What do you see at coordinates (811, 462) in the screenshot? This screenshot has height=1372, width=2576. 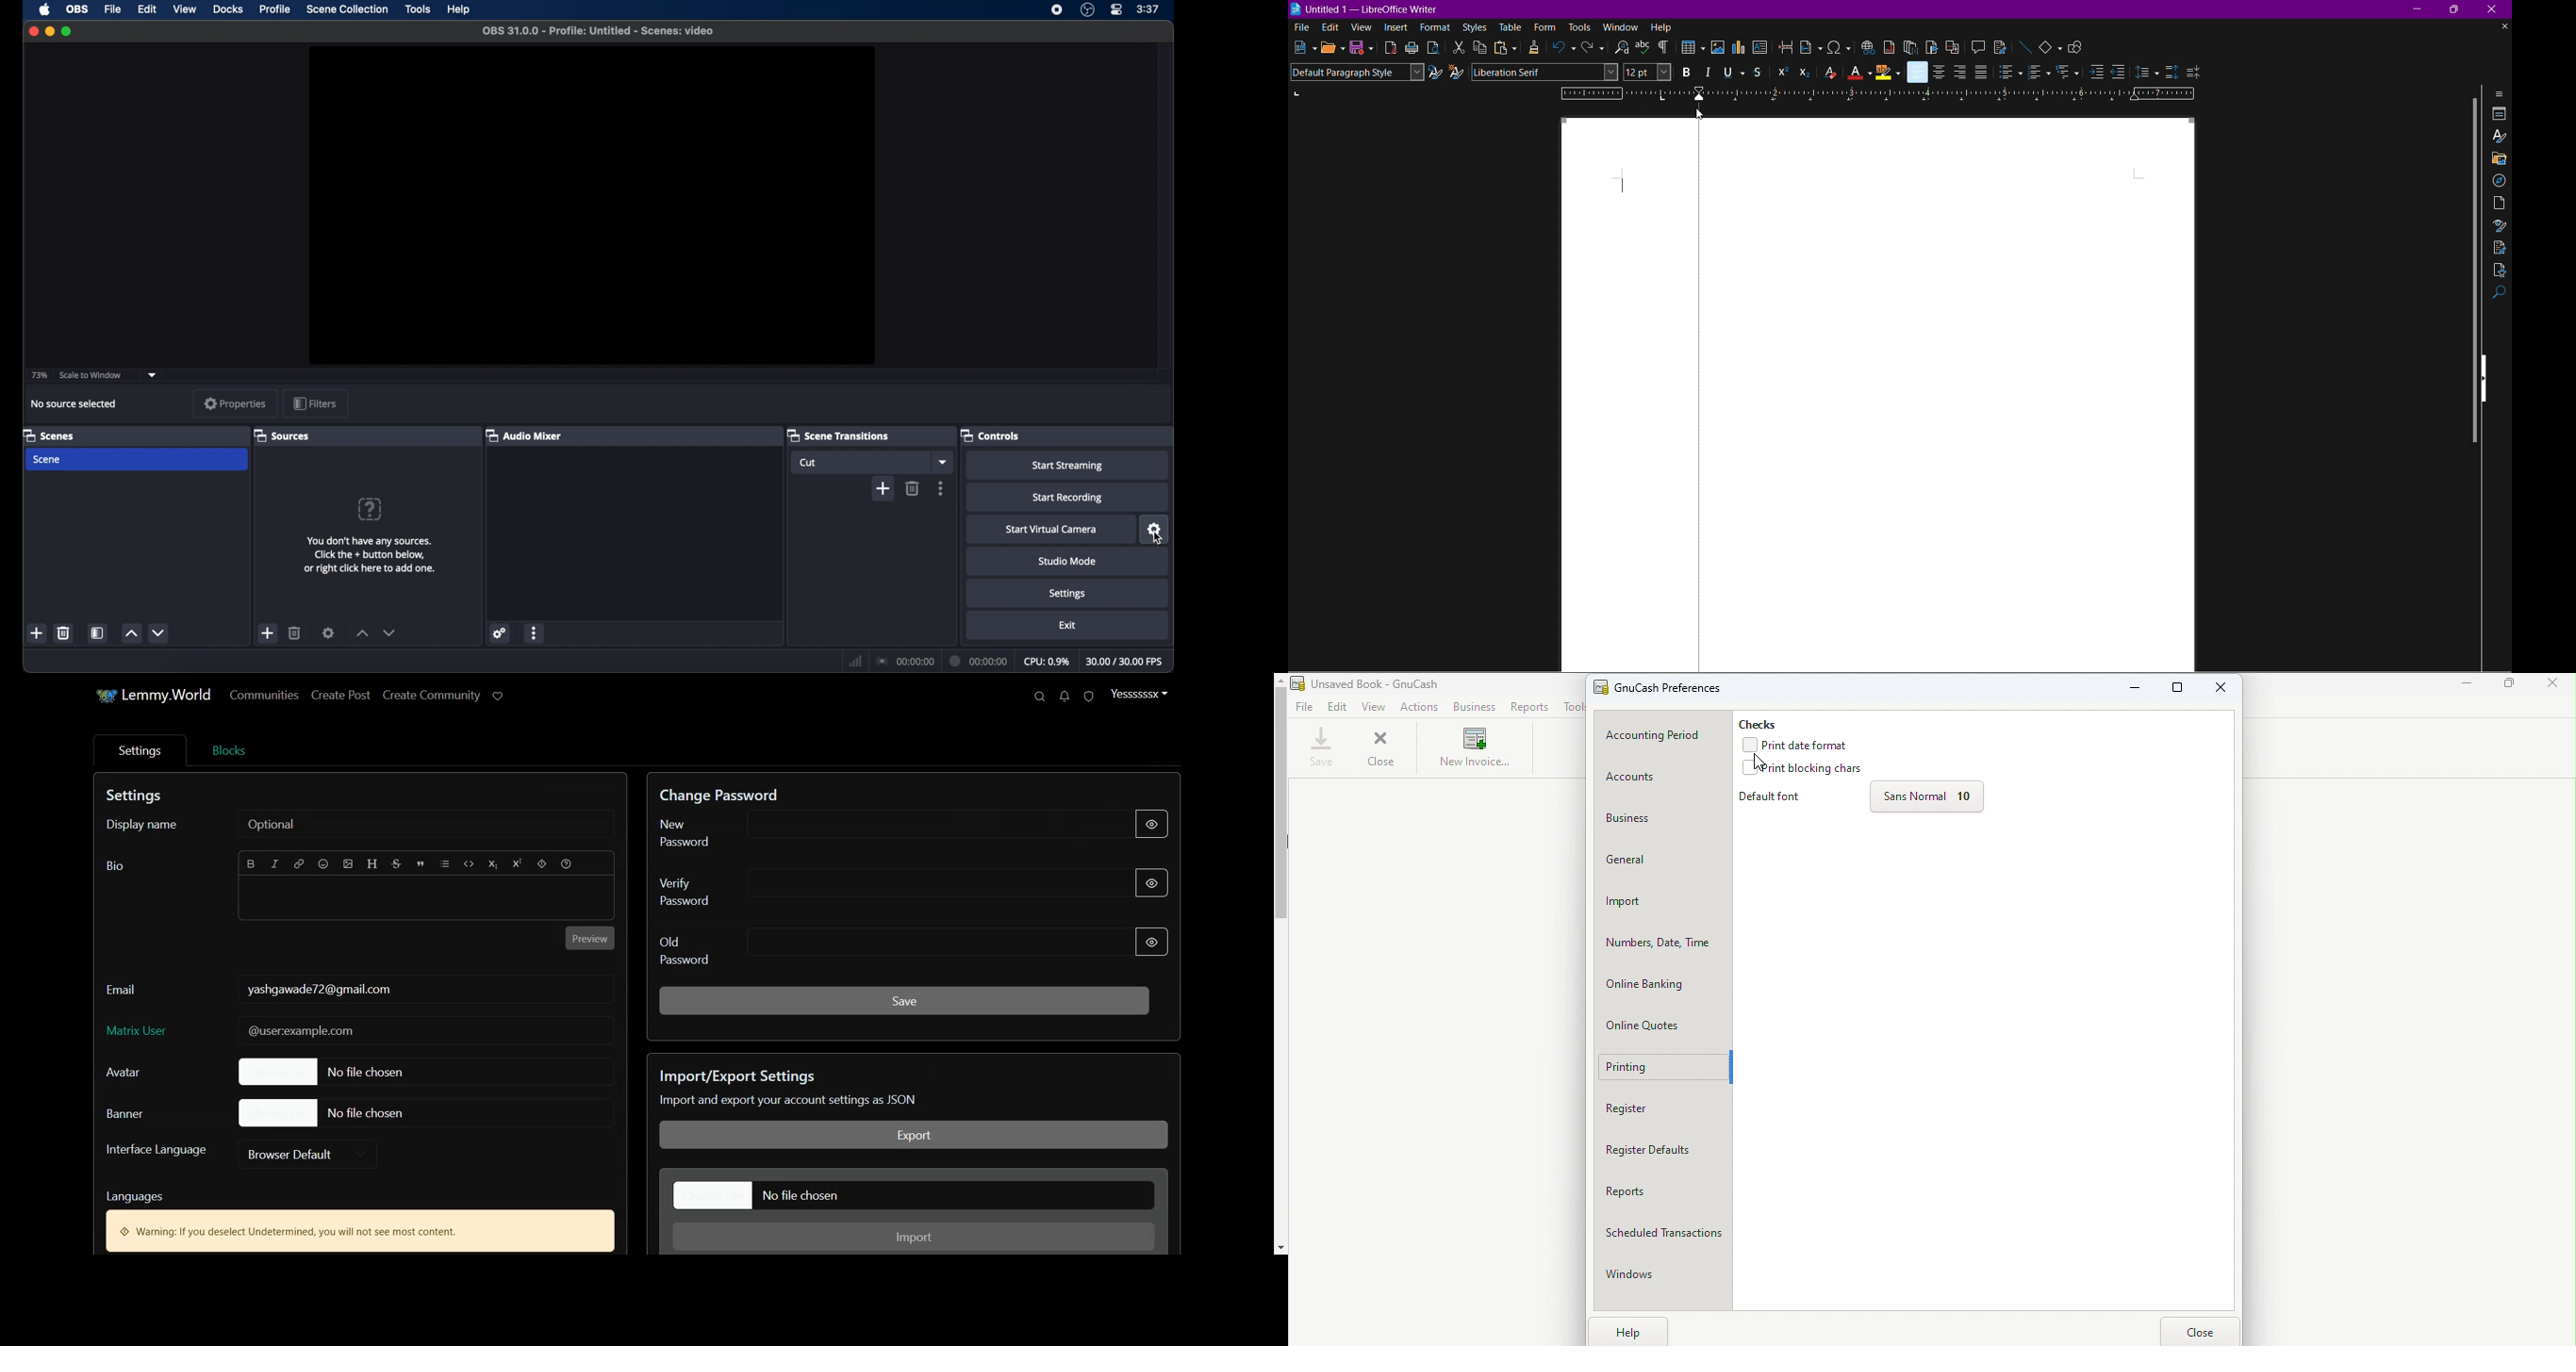 I see `cut` at bounding box center [811, 462].